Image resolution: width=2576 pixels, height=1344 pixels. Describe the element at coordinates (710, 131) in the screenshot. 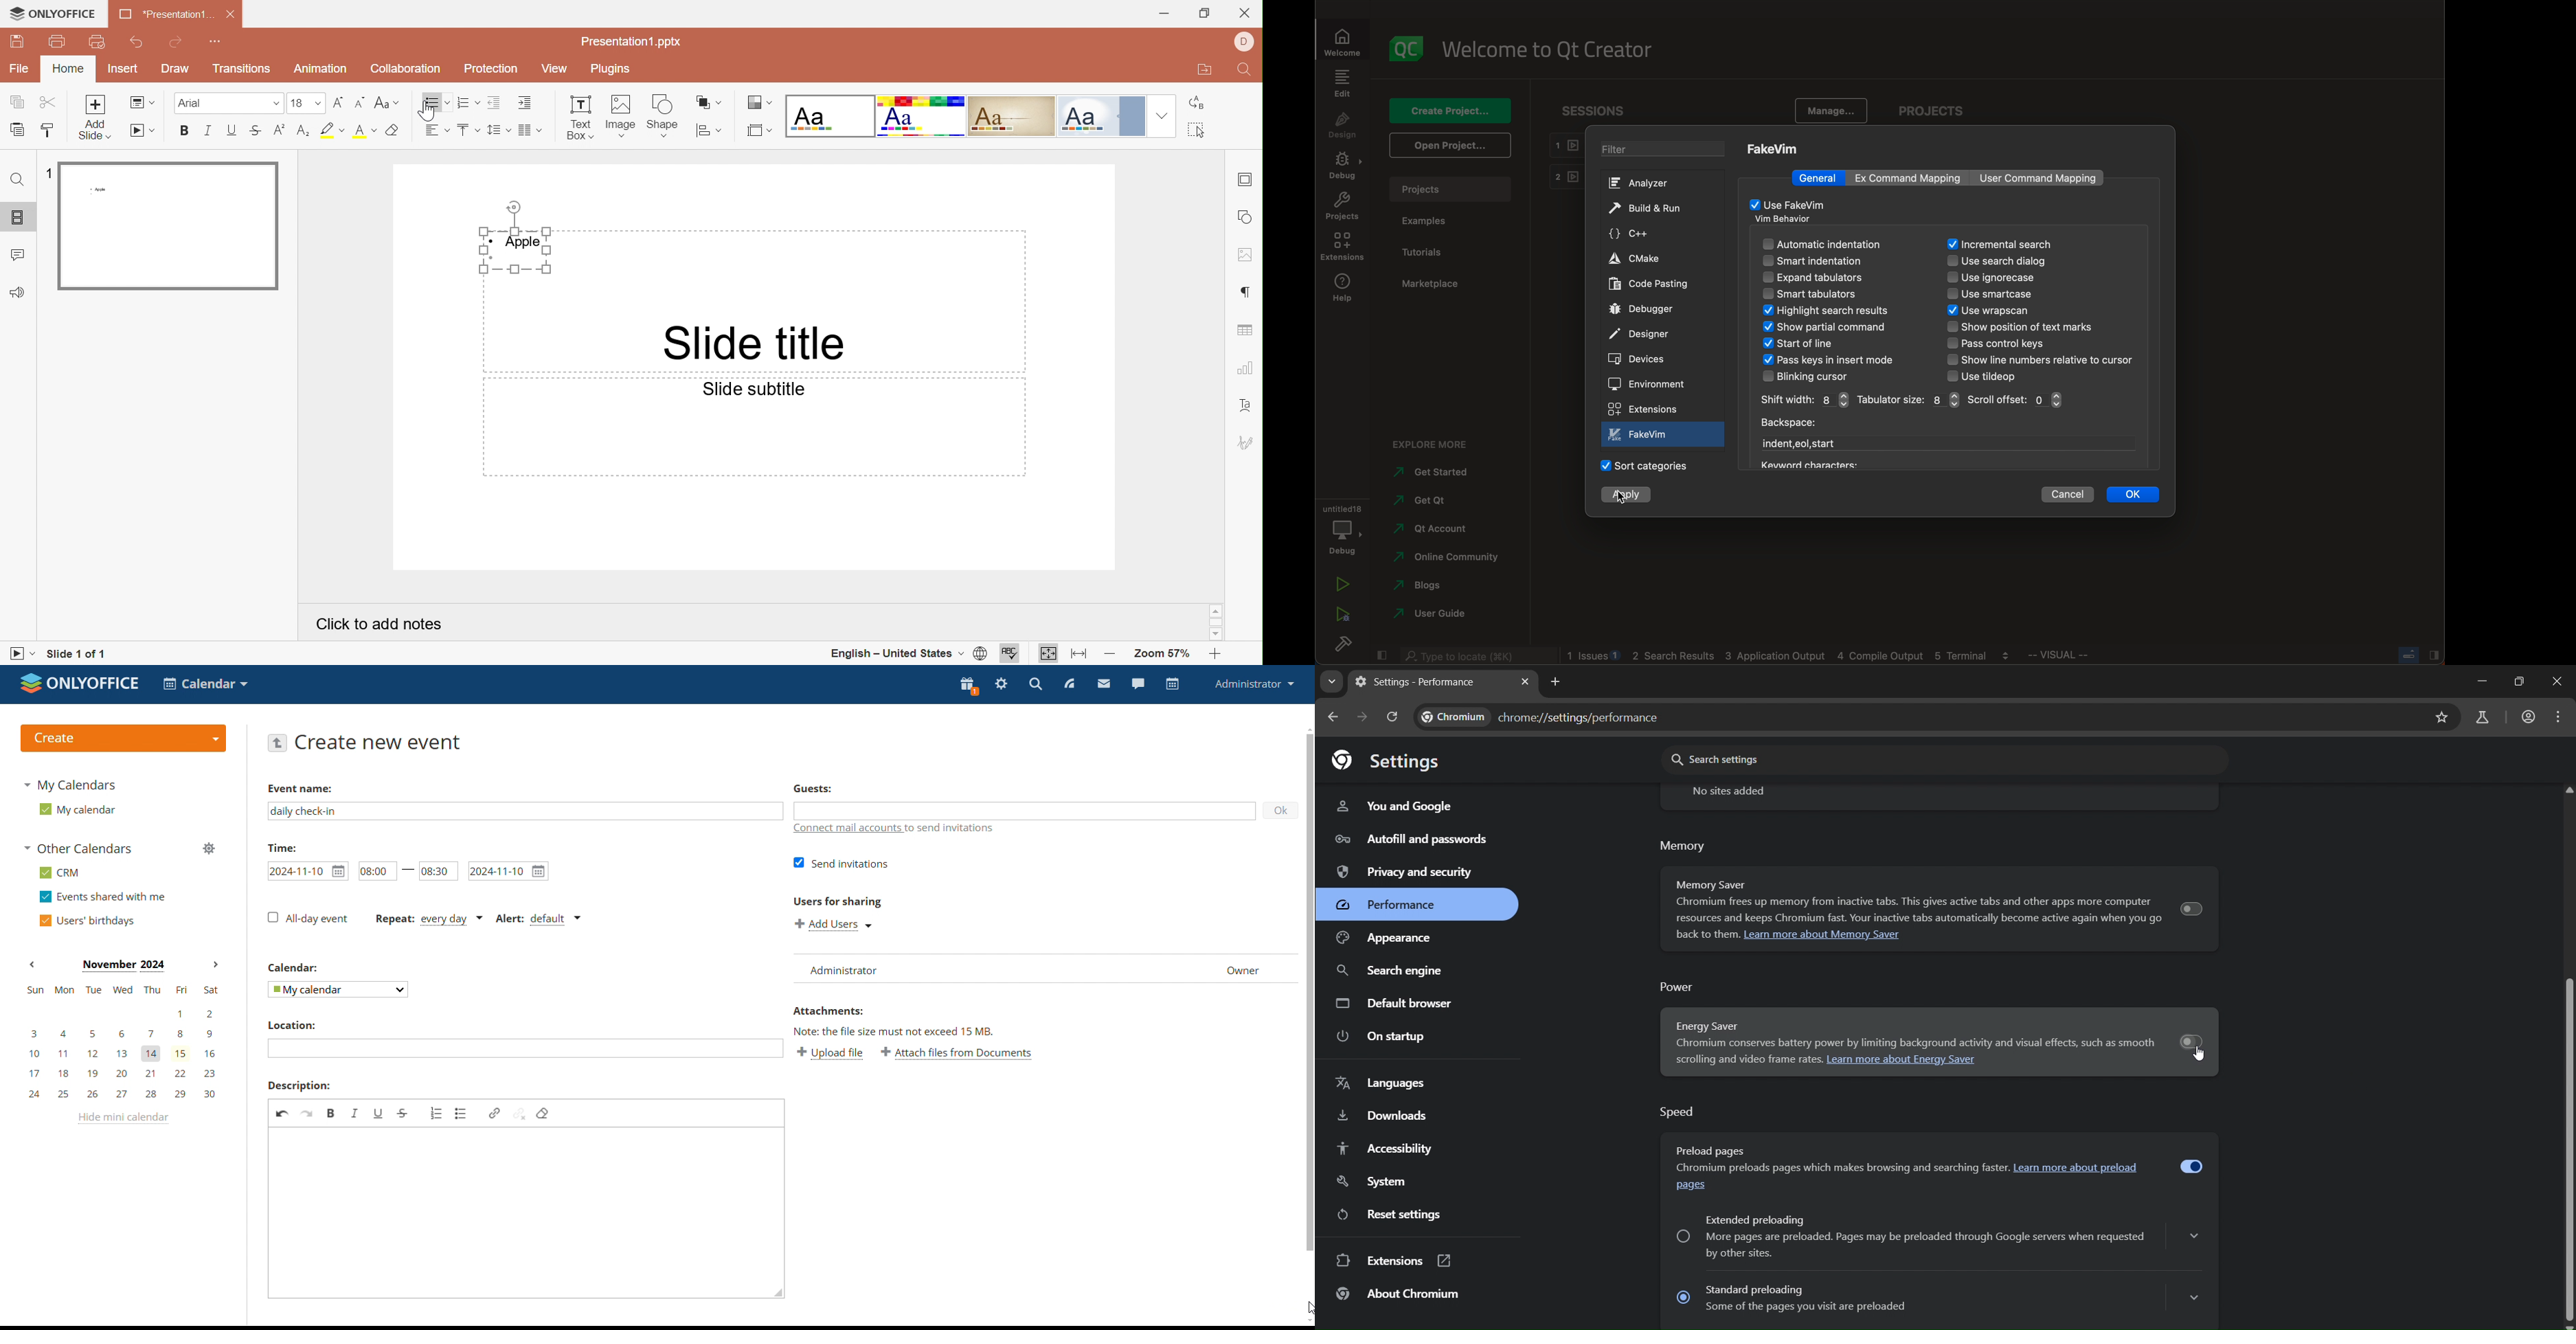

I see `Align shape` at that location.